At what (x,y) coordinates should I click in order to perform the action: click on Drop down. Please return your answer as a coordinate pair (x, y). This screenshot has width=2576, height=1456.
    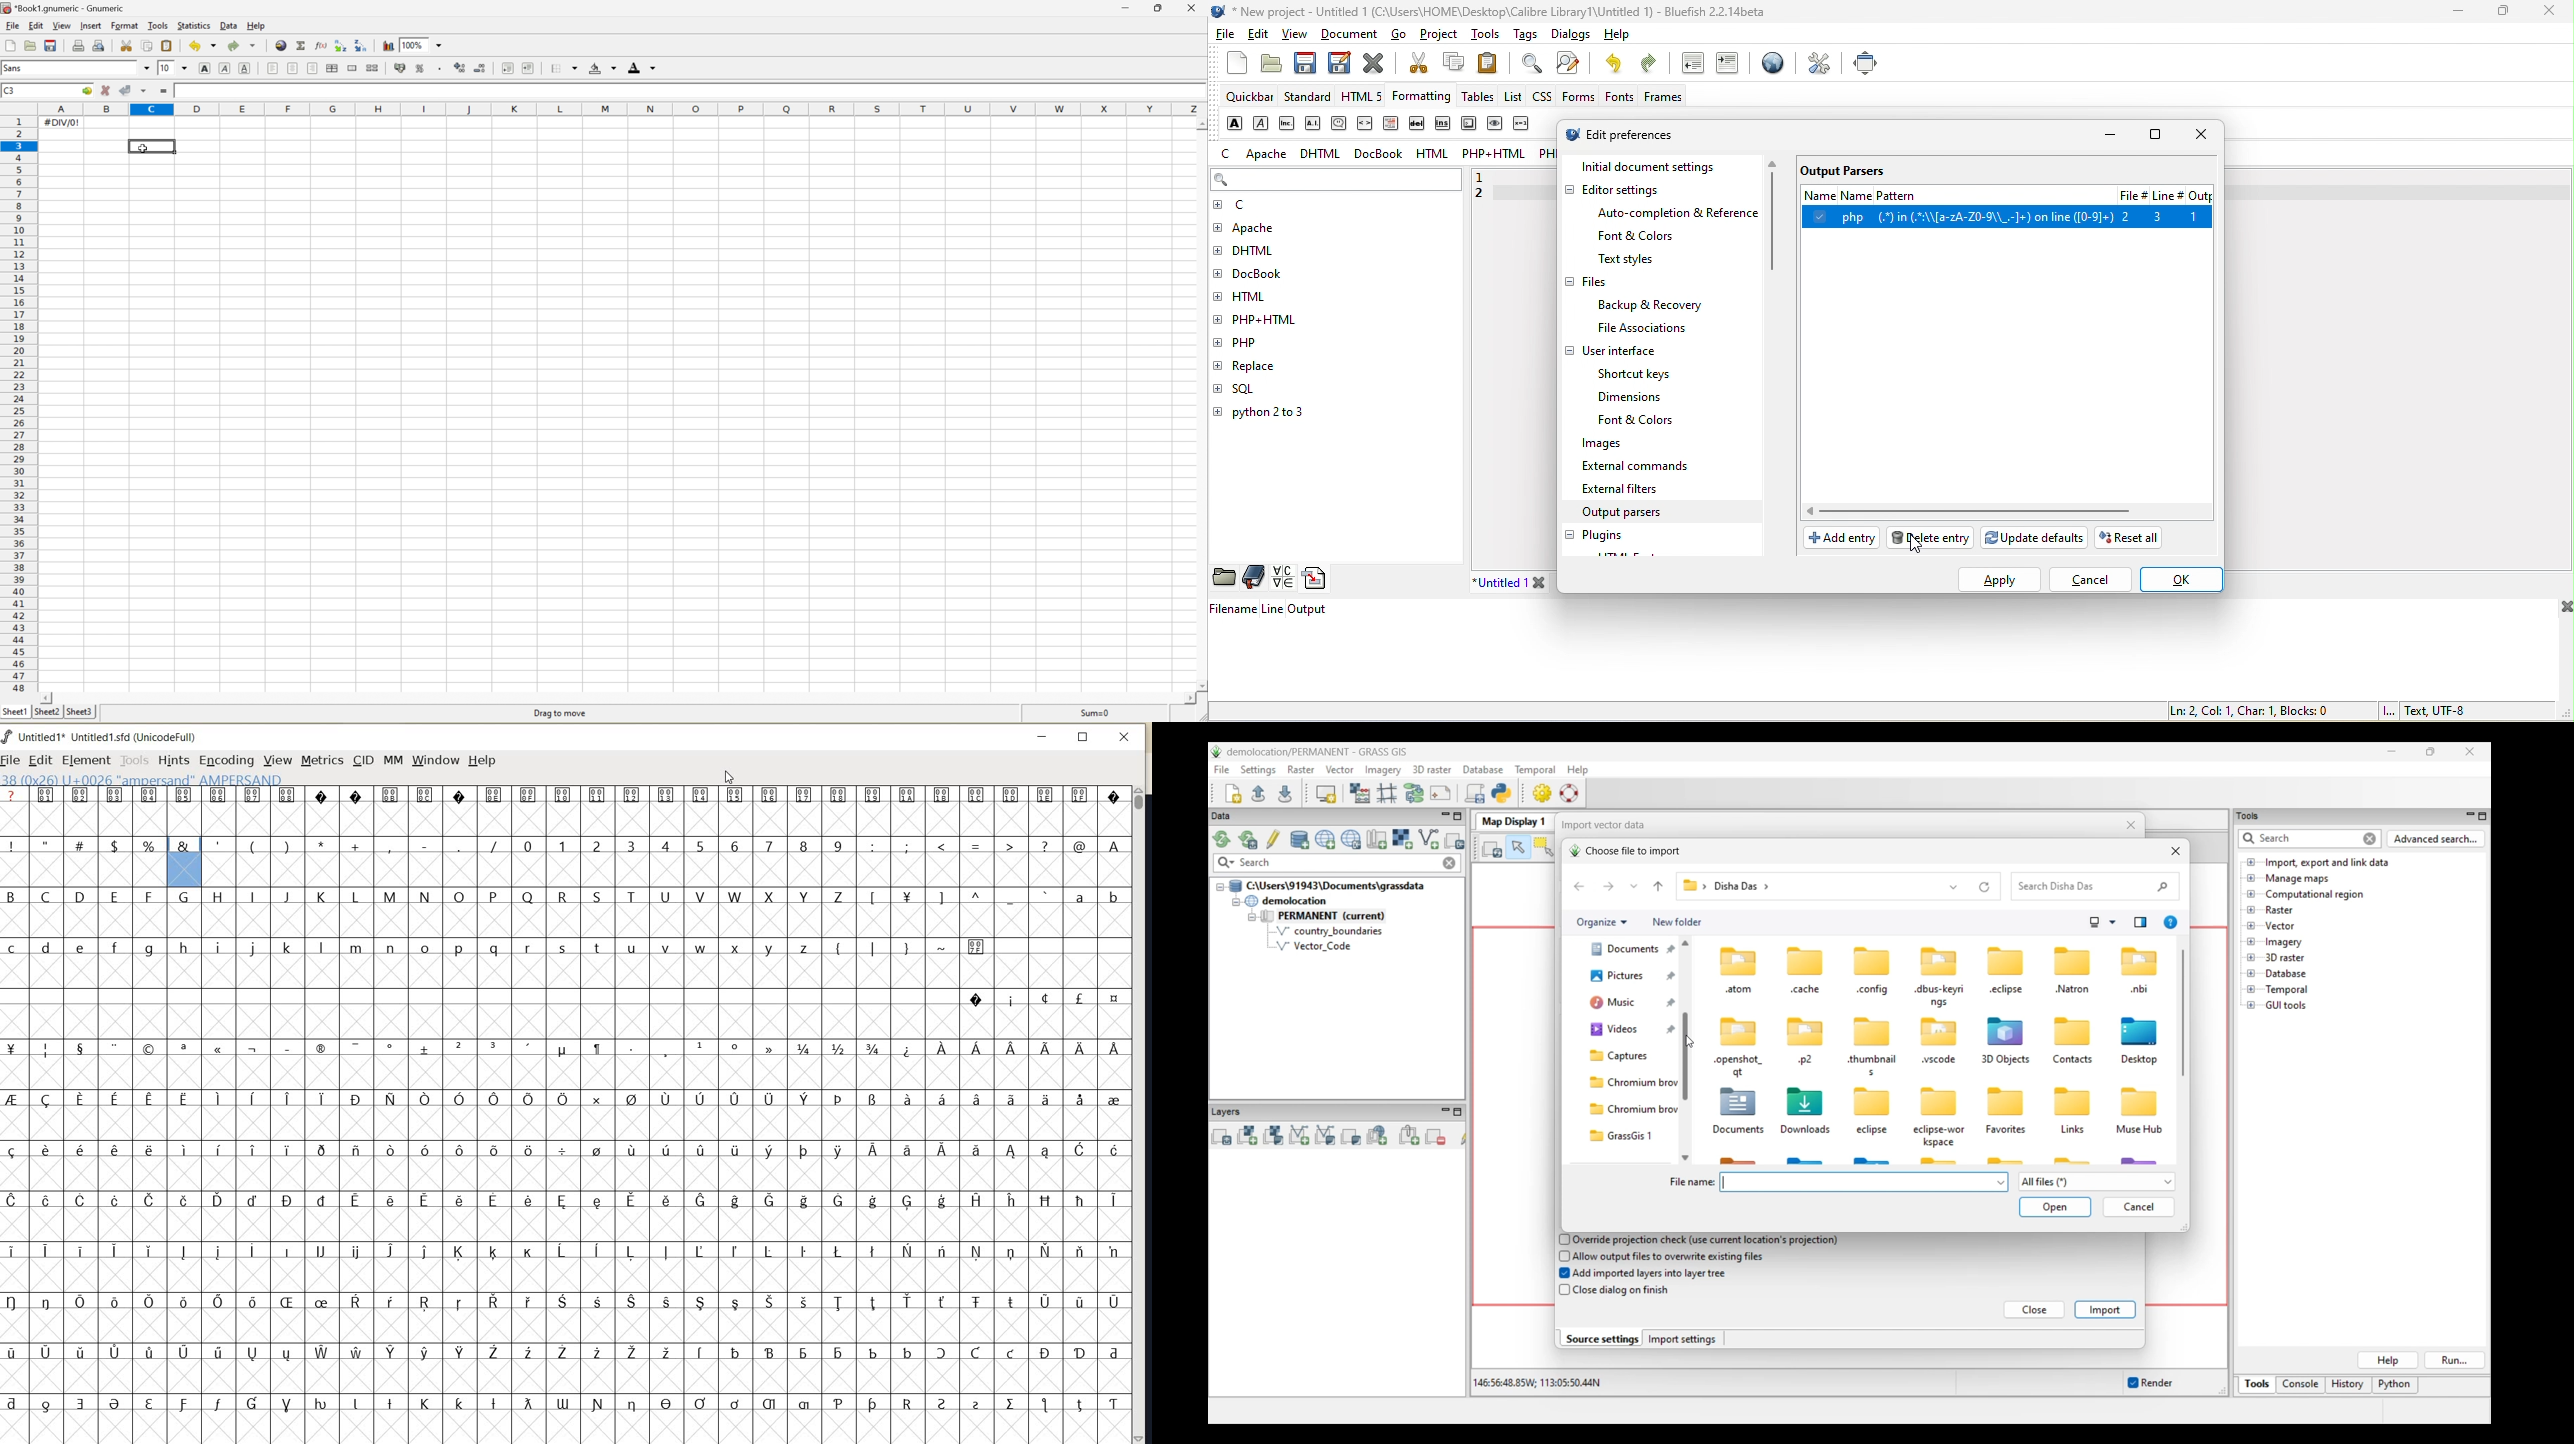
    Looking at the image, I should click on (657, 68).